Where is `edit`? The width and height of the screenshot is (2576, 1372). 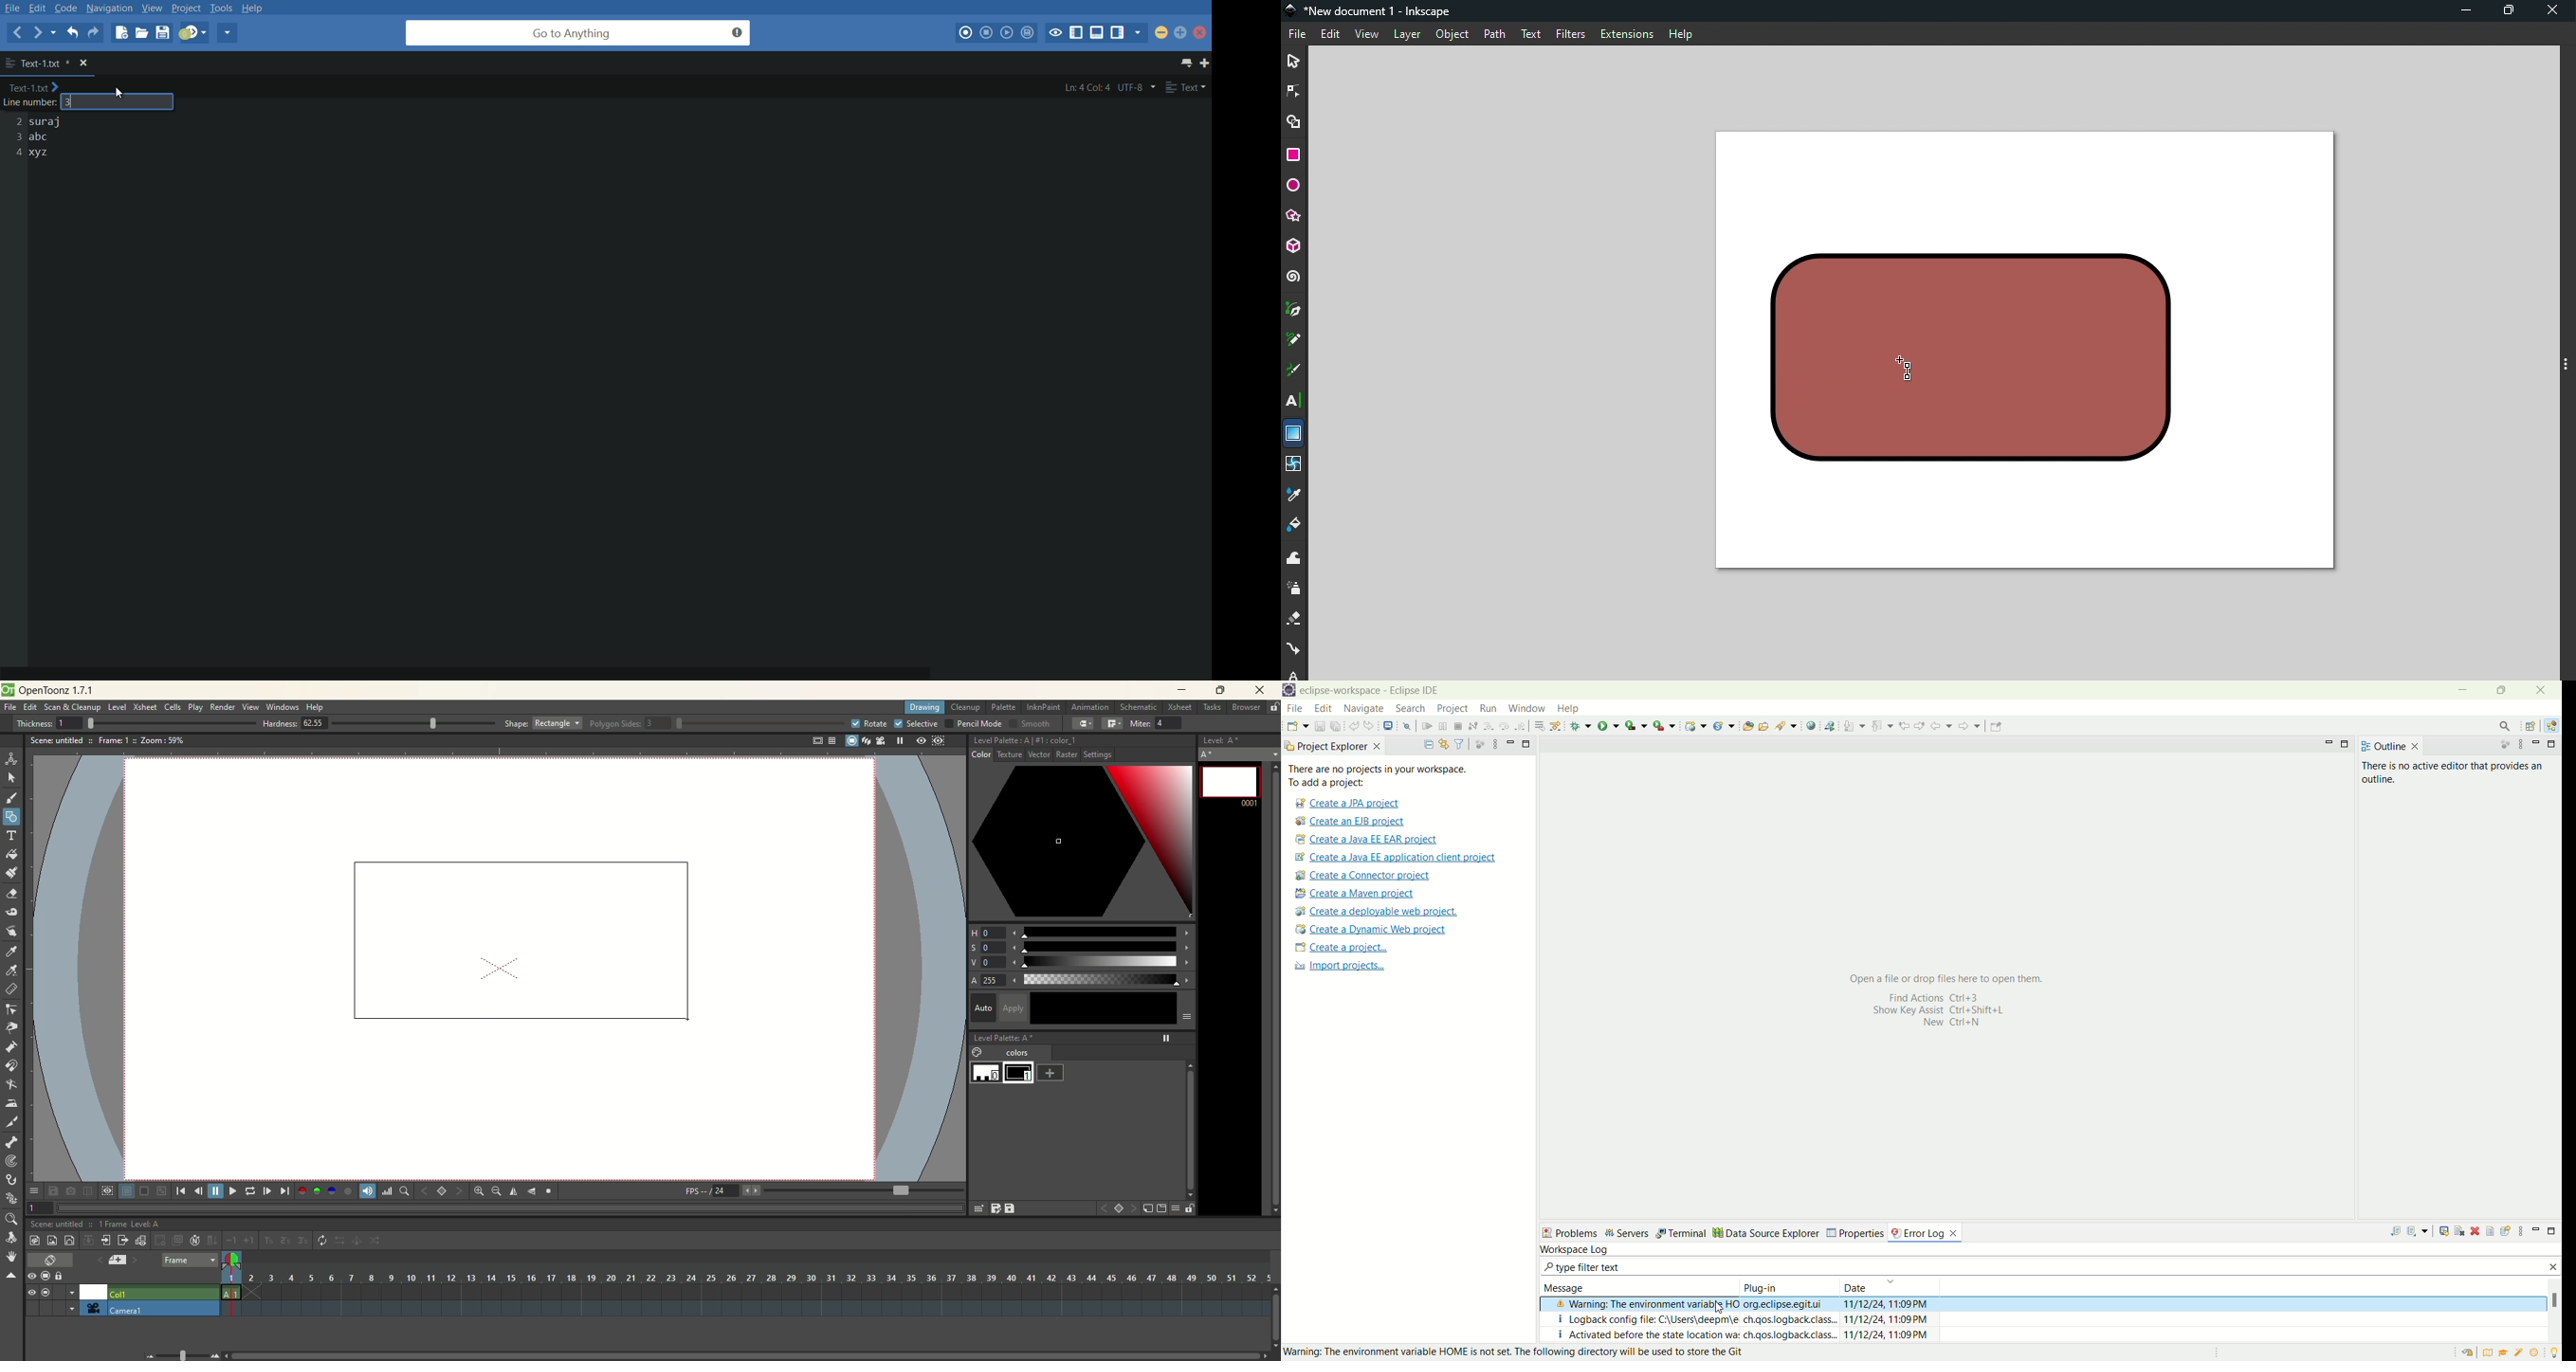 edit is located at coordinates (30, 709).